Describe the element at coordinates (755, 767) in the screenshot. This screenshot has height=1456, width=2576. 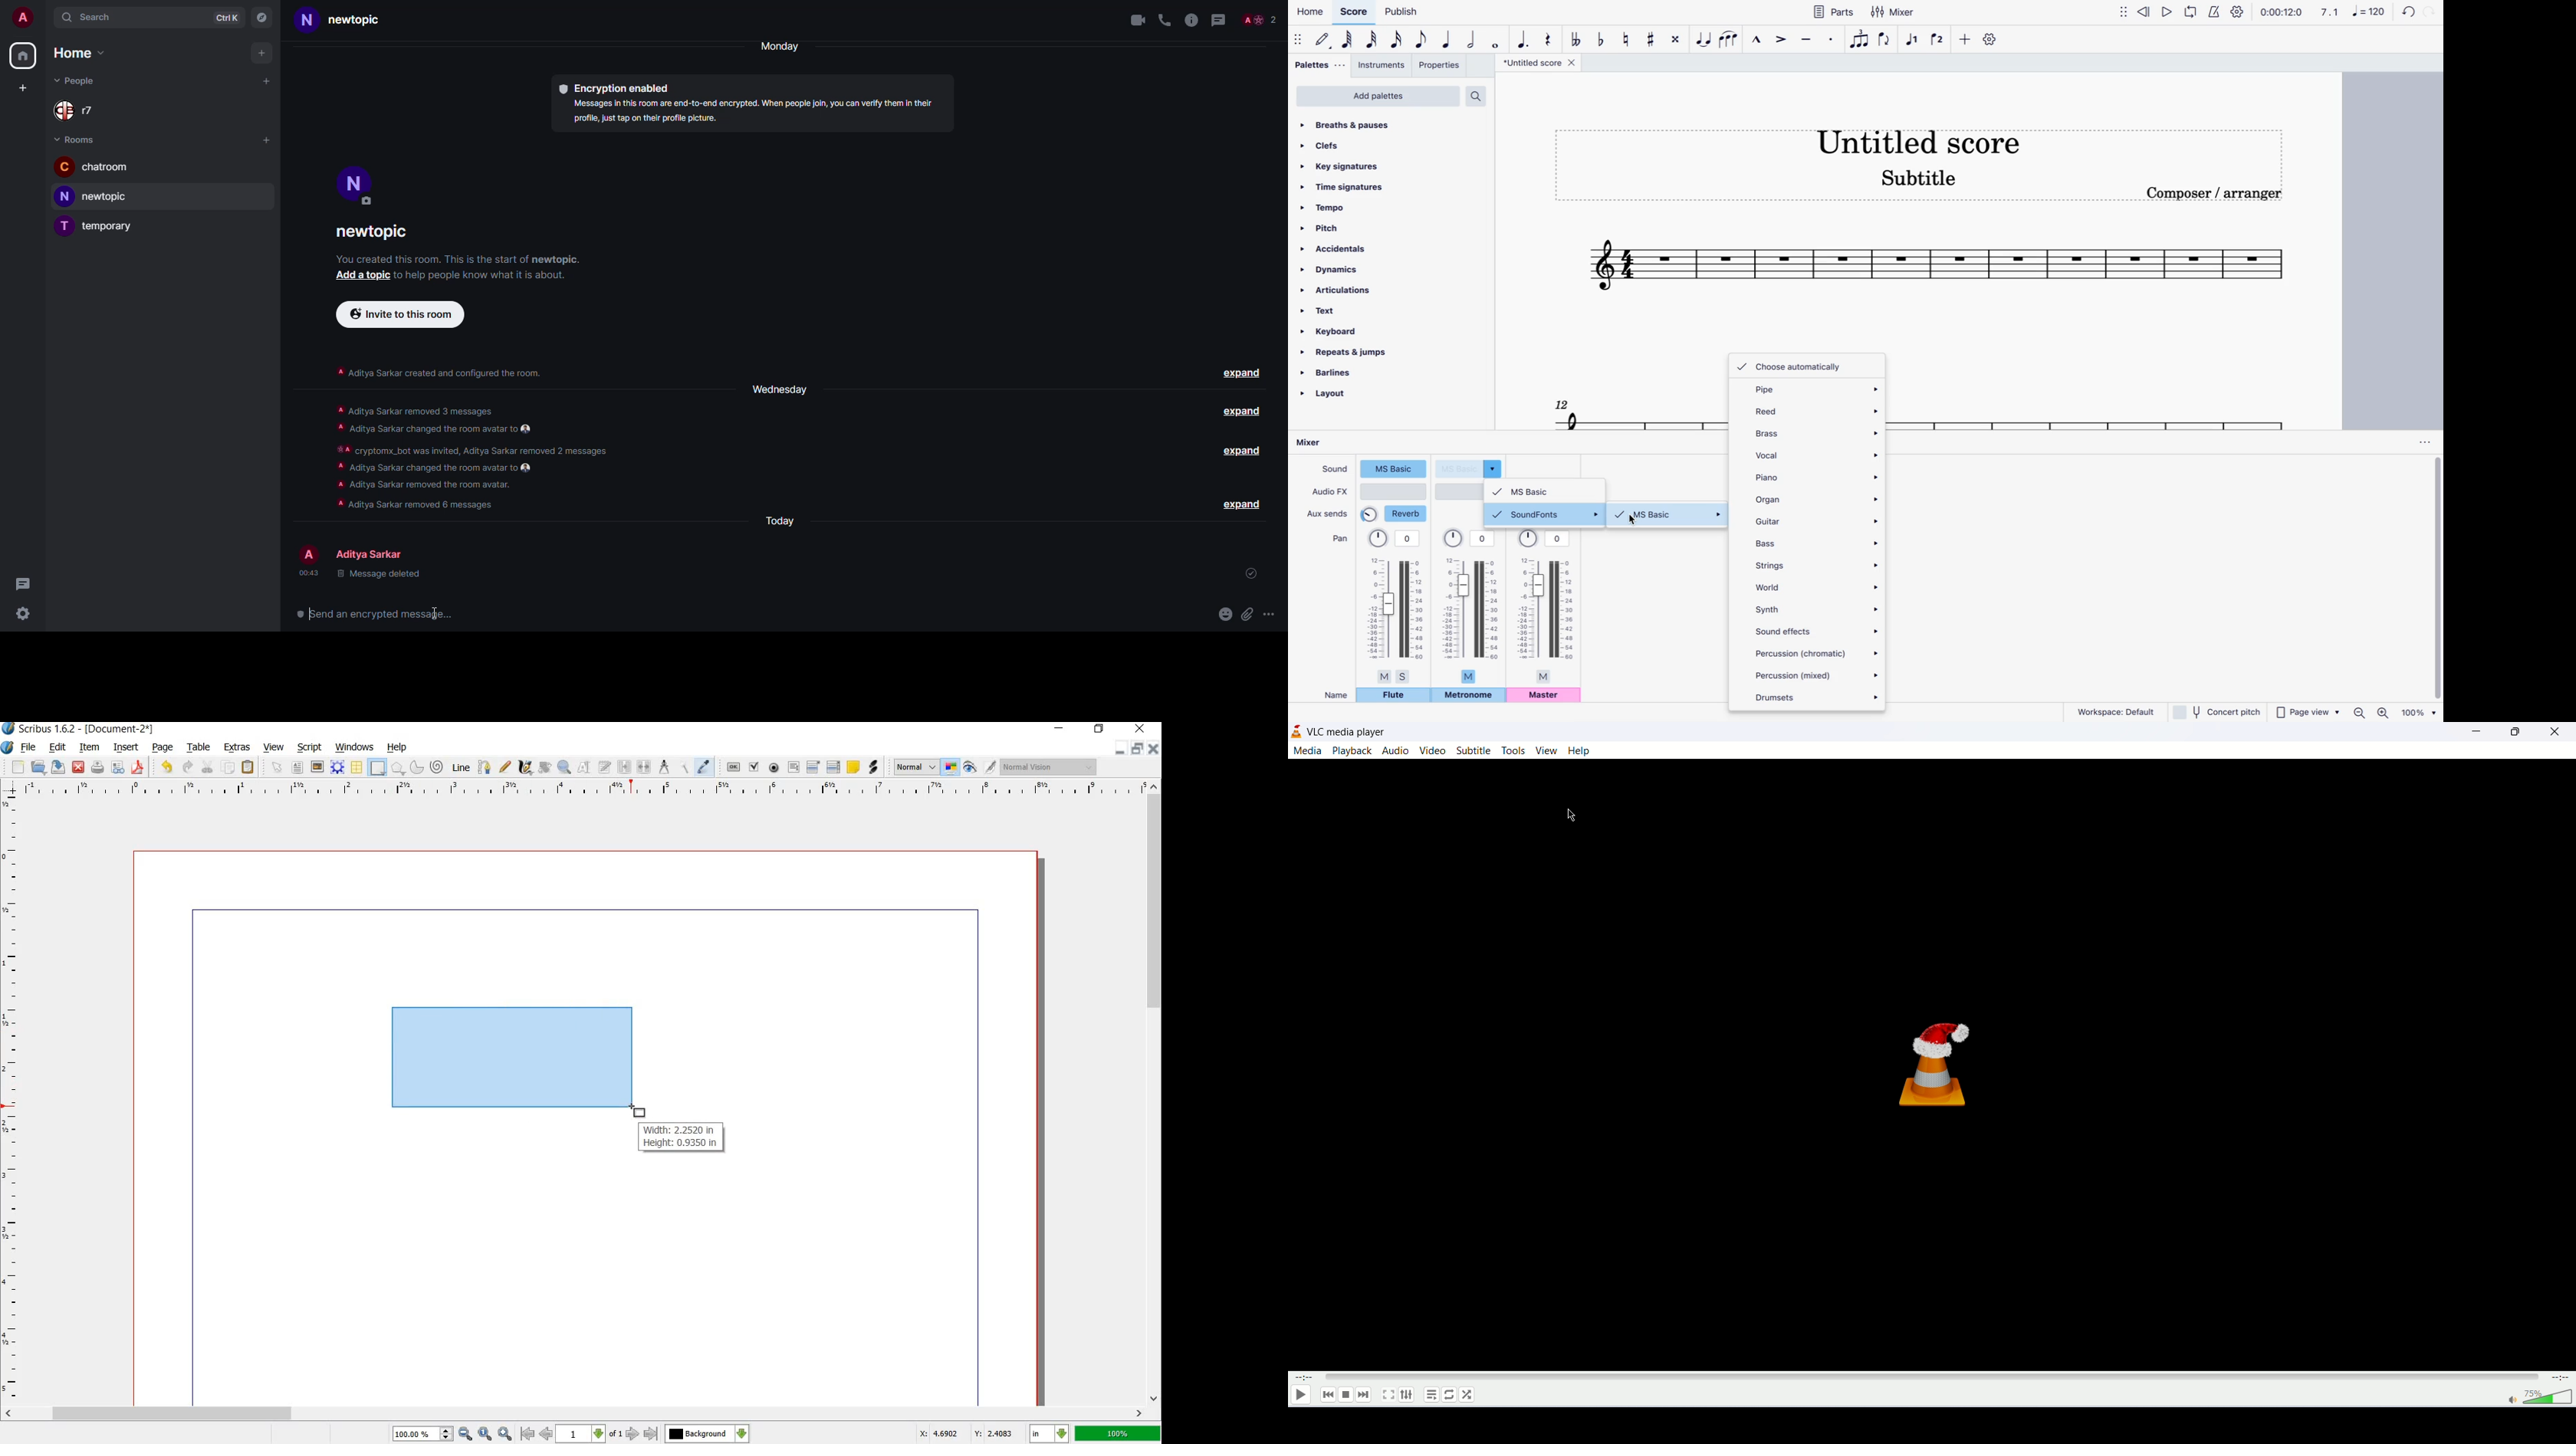
I see `PDF CHECK BOX` at that location.